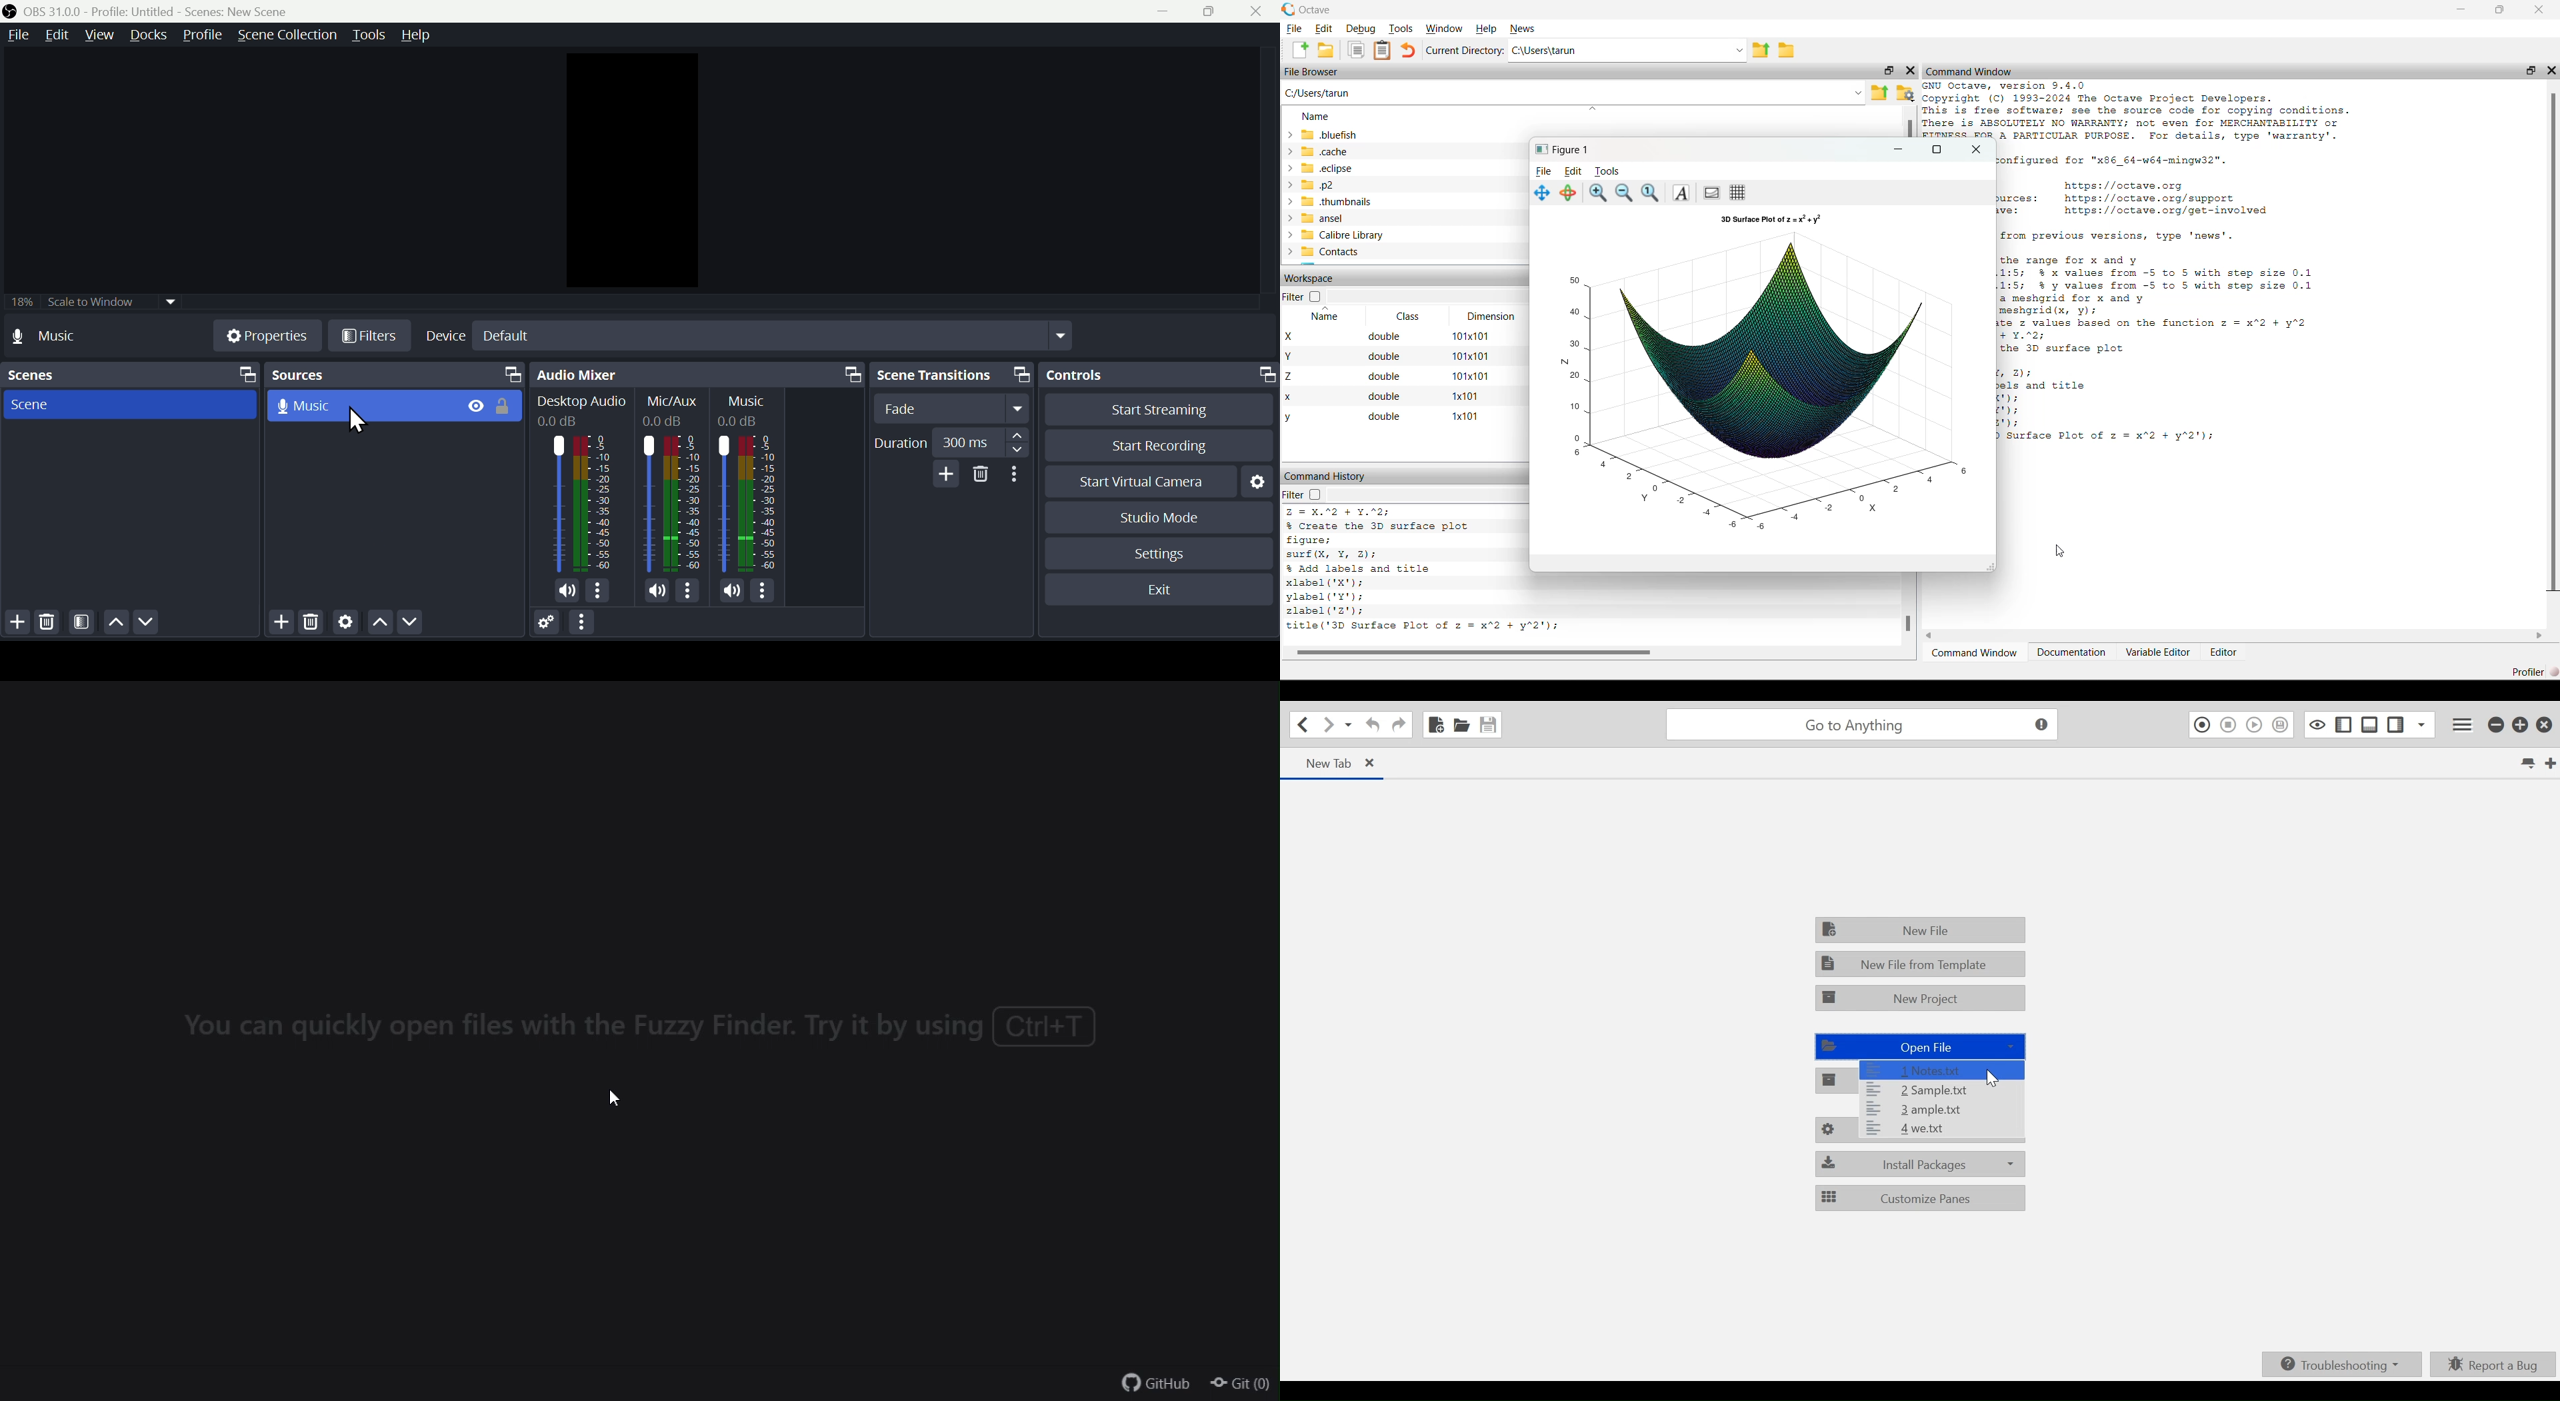  What do you see at coordinates (101, 33) in the screenshot?
I see `View` at bounding box center [101, 33].